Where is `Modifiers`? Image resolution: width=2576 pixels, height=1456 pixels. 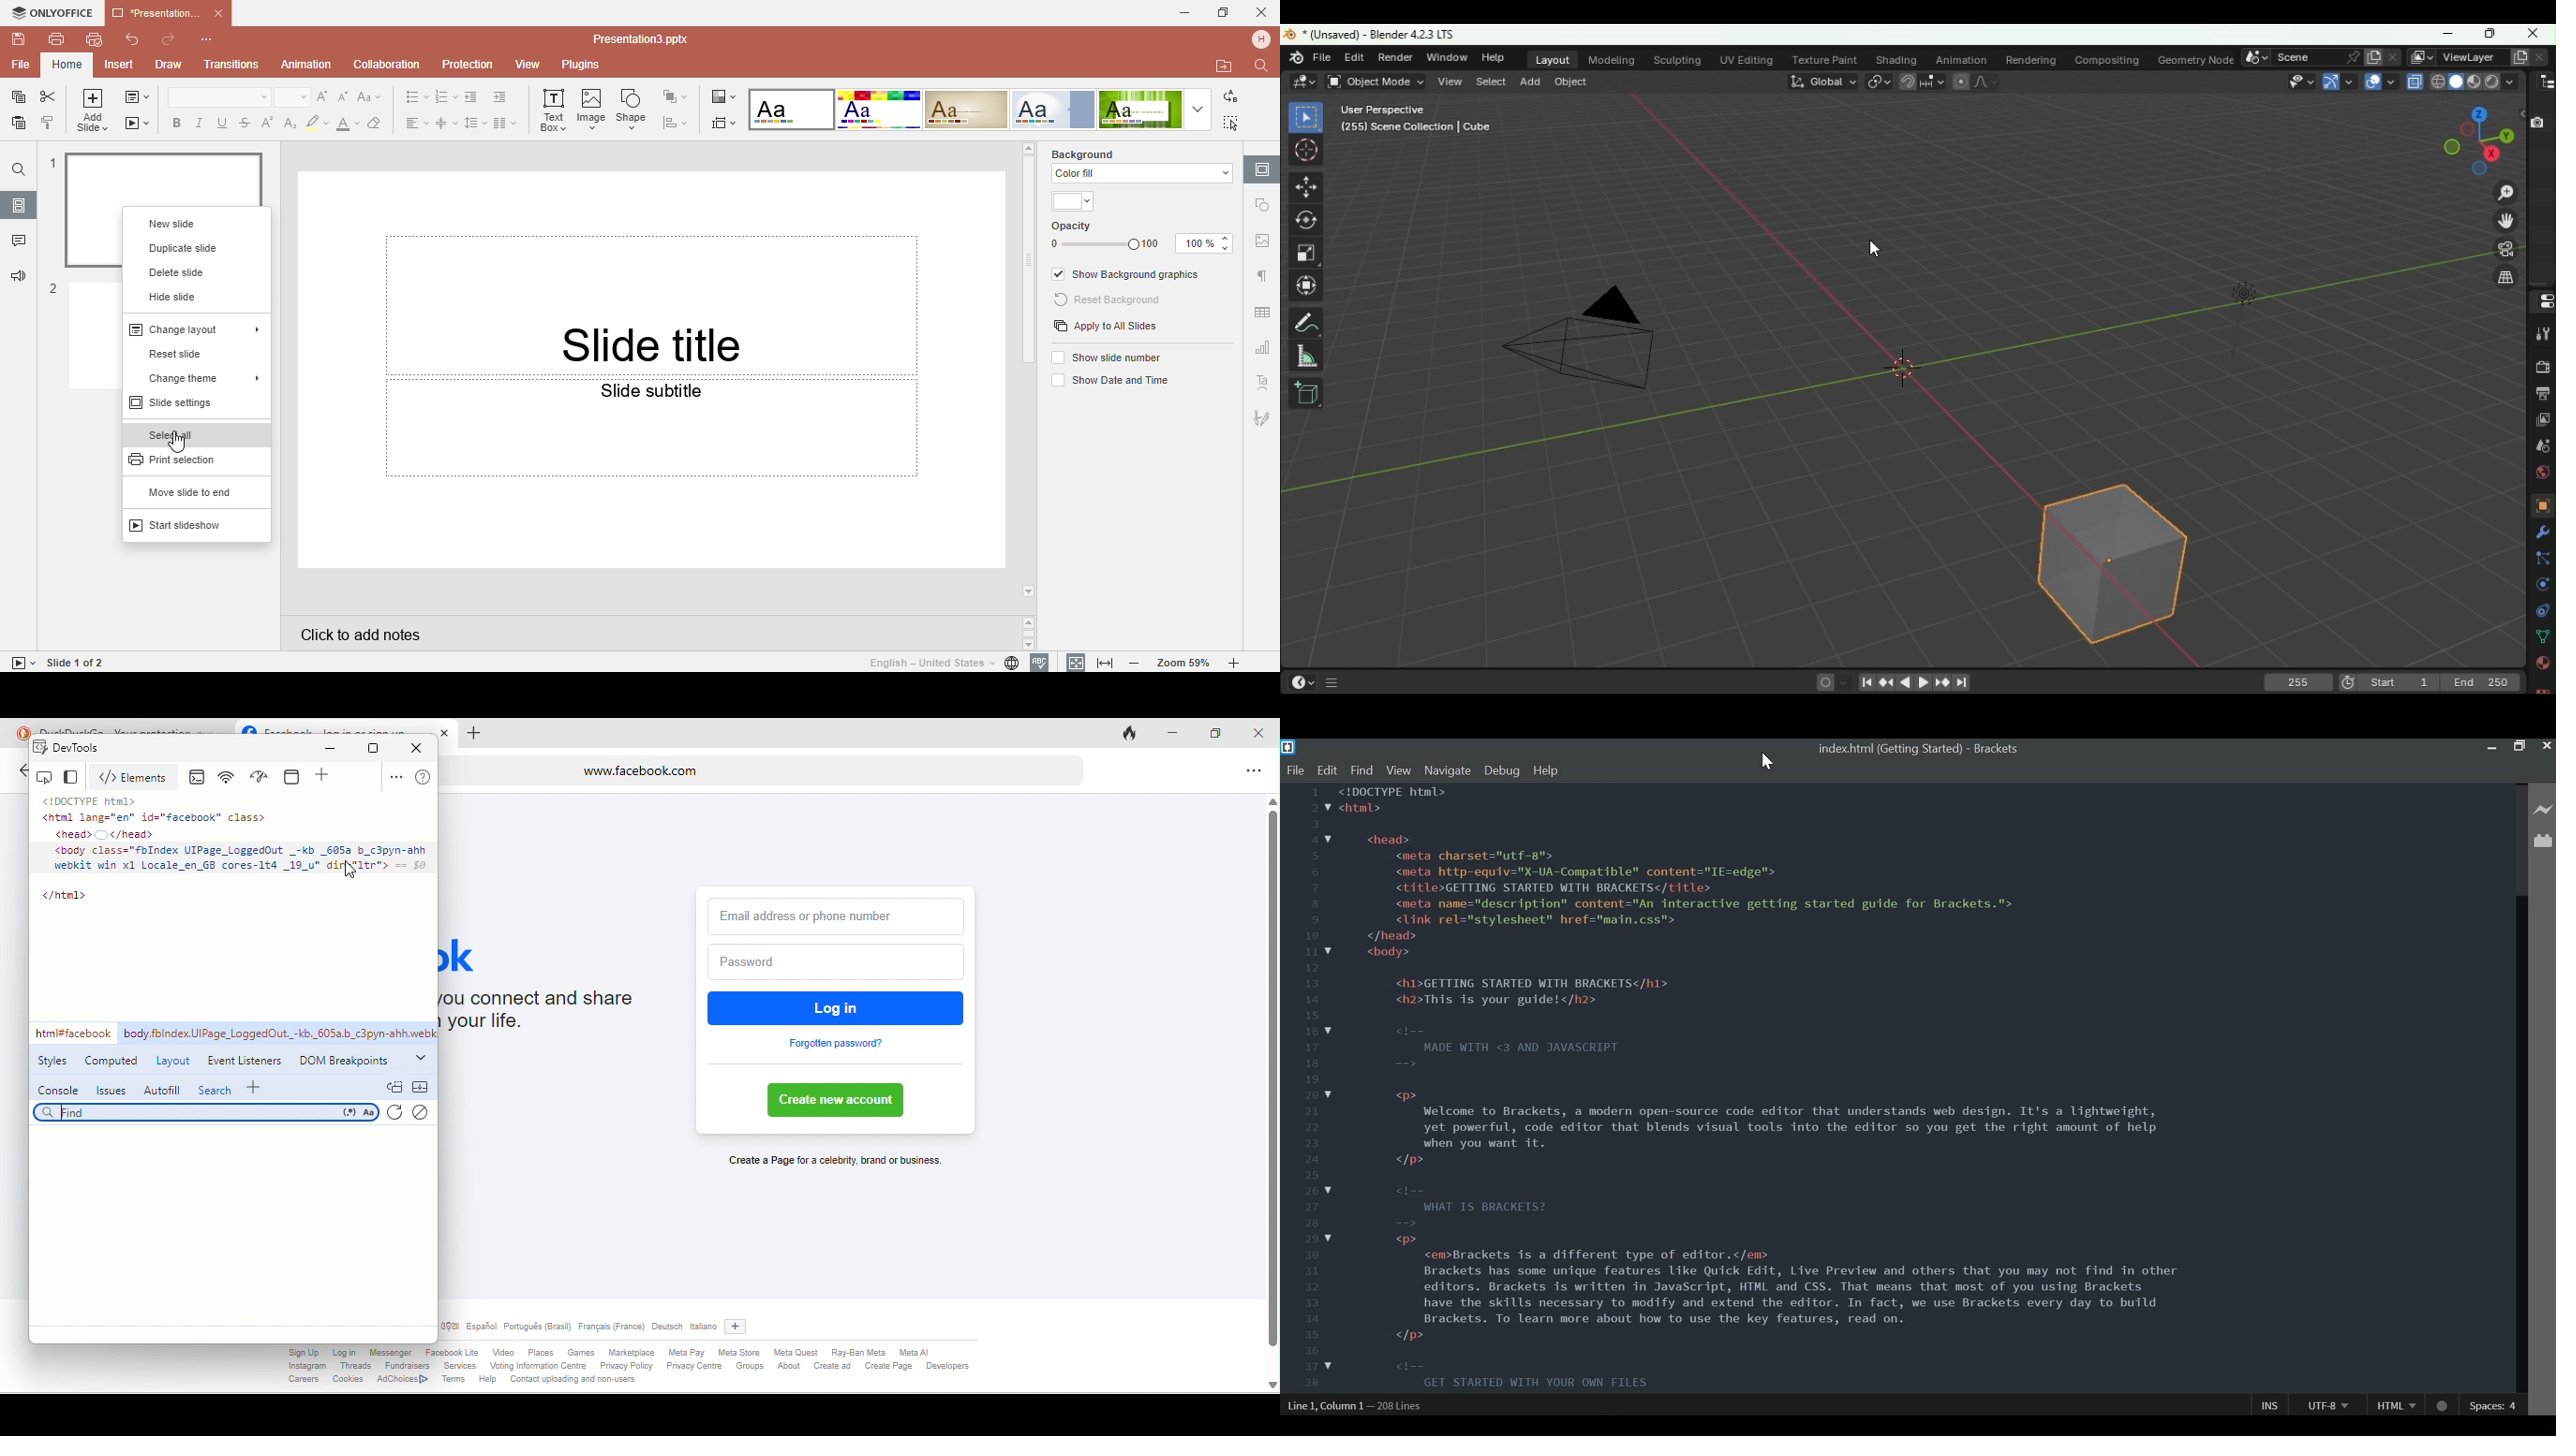 Modifiers is located at coordinates (2542, 535).